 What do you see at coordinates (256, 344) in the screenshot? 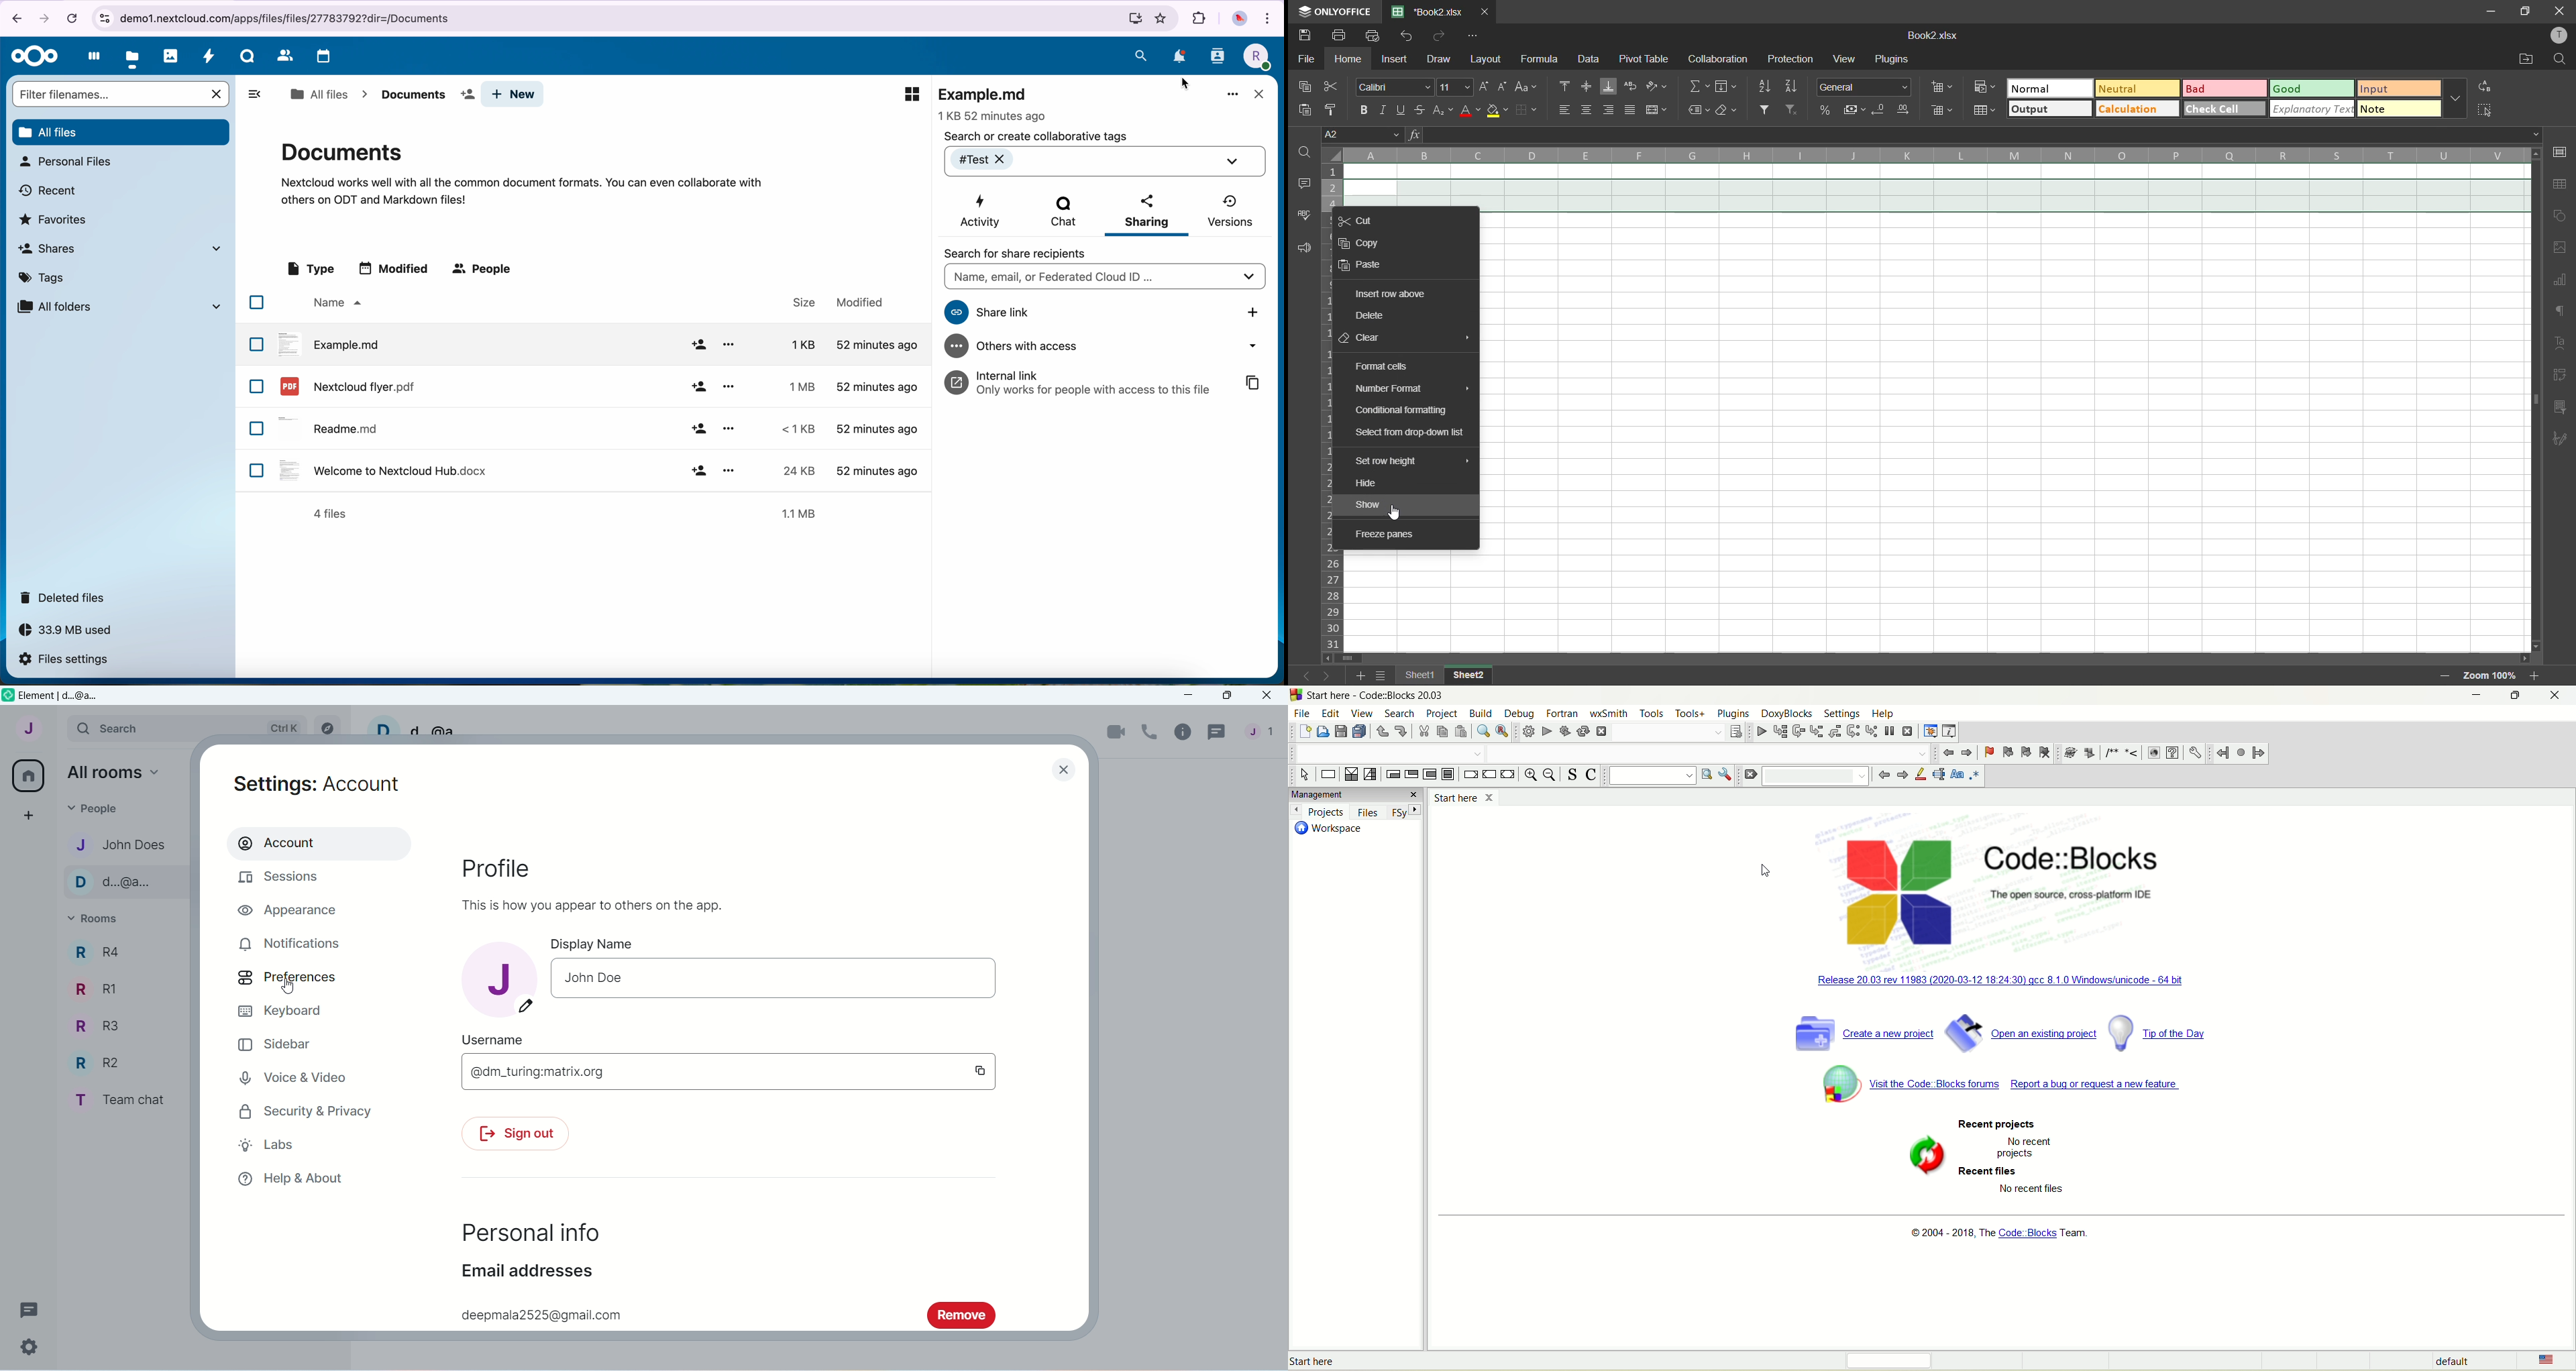
I see `checkbox` at bounding box center [256, 344].